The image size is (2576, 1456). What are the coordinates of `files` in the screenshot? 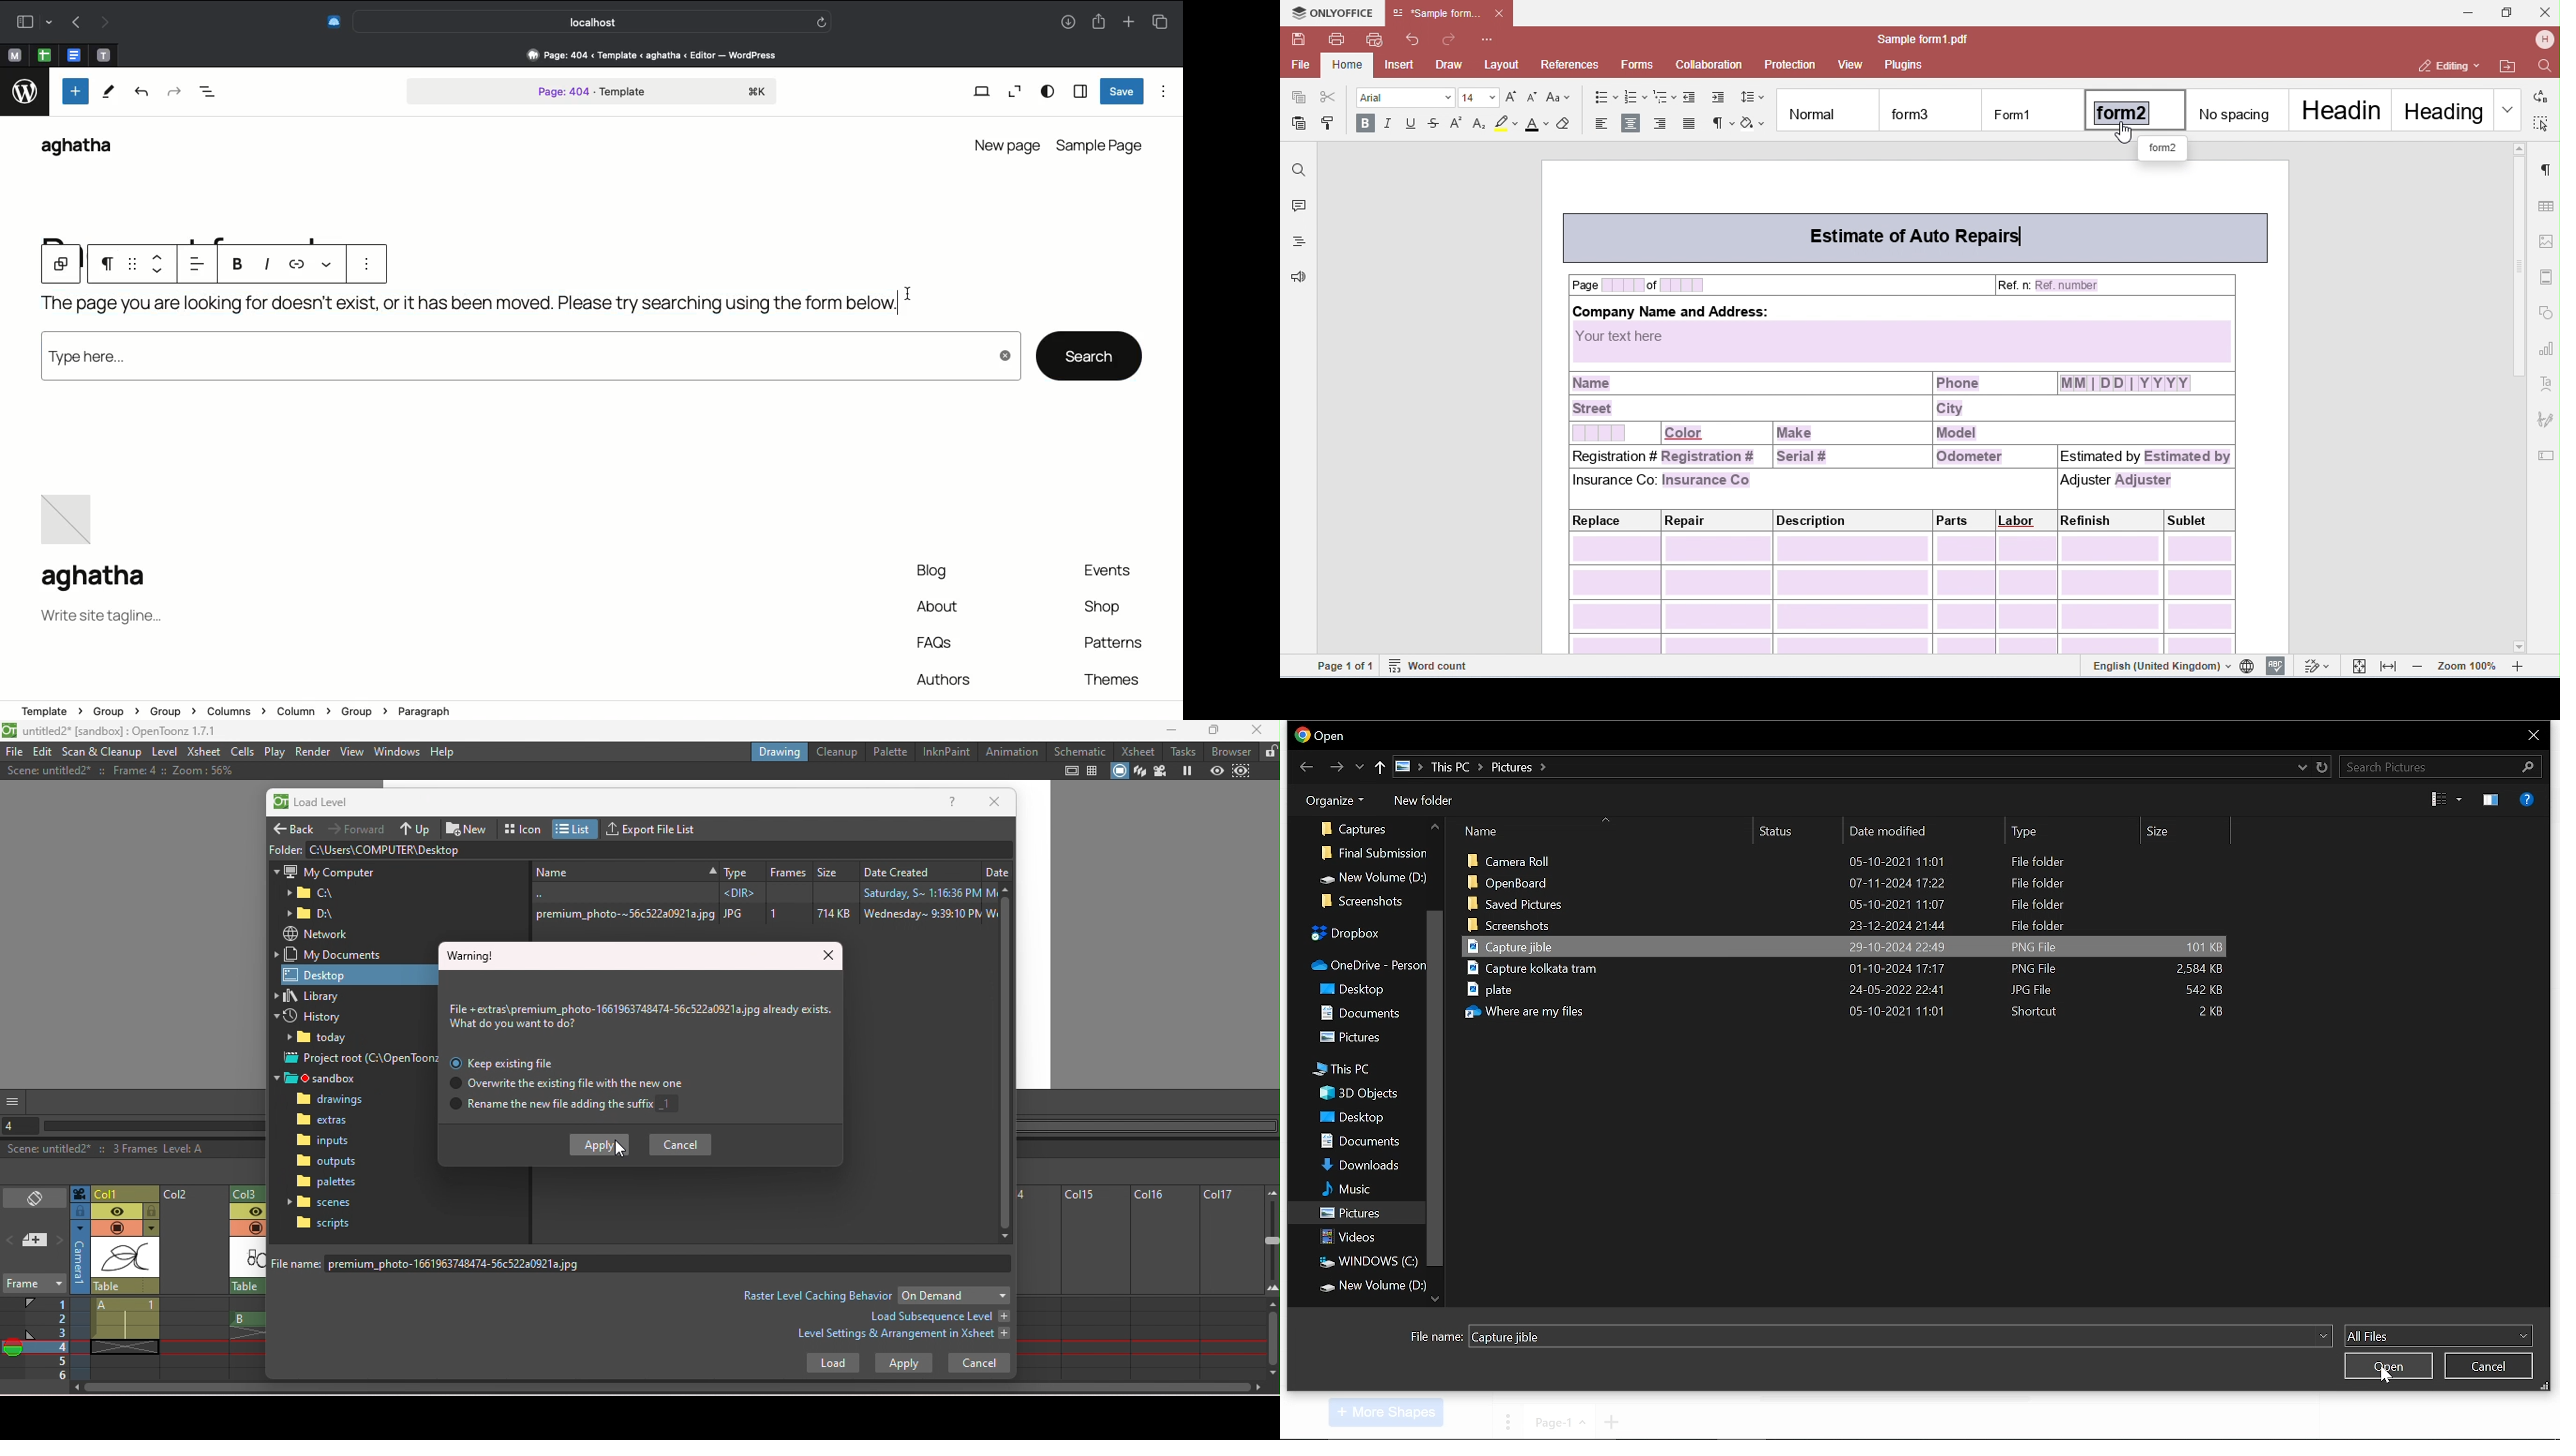 It's located at (1856, 903).